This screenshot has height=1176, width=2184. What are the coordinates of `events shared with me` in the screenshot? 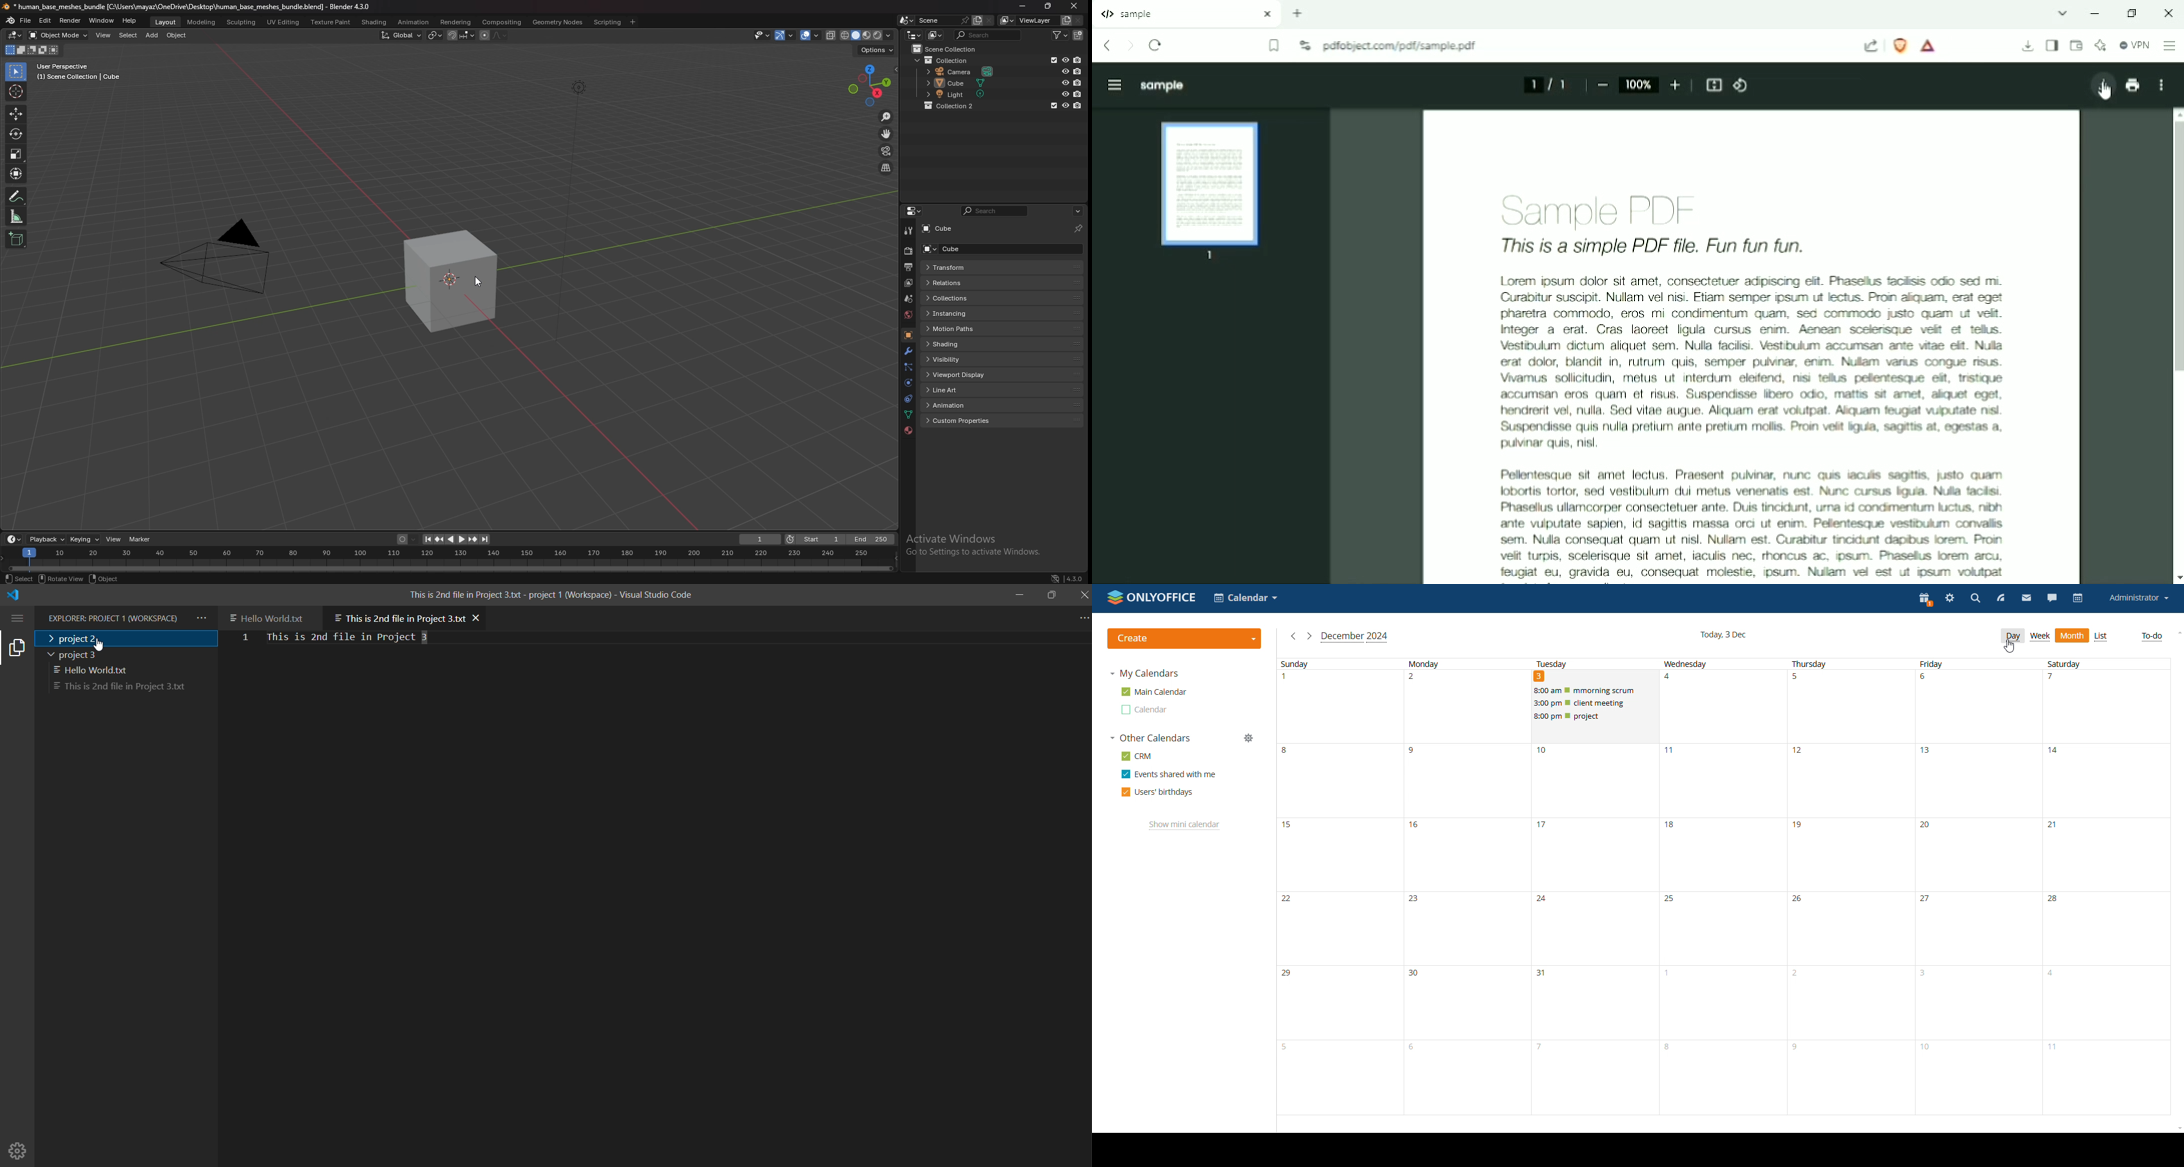 It's located at (1168, 774).